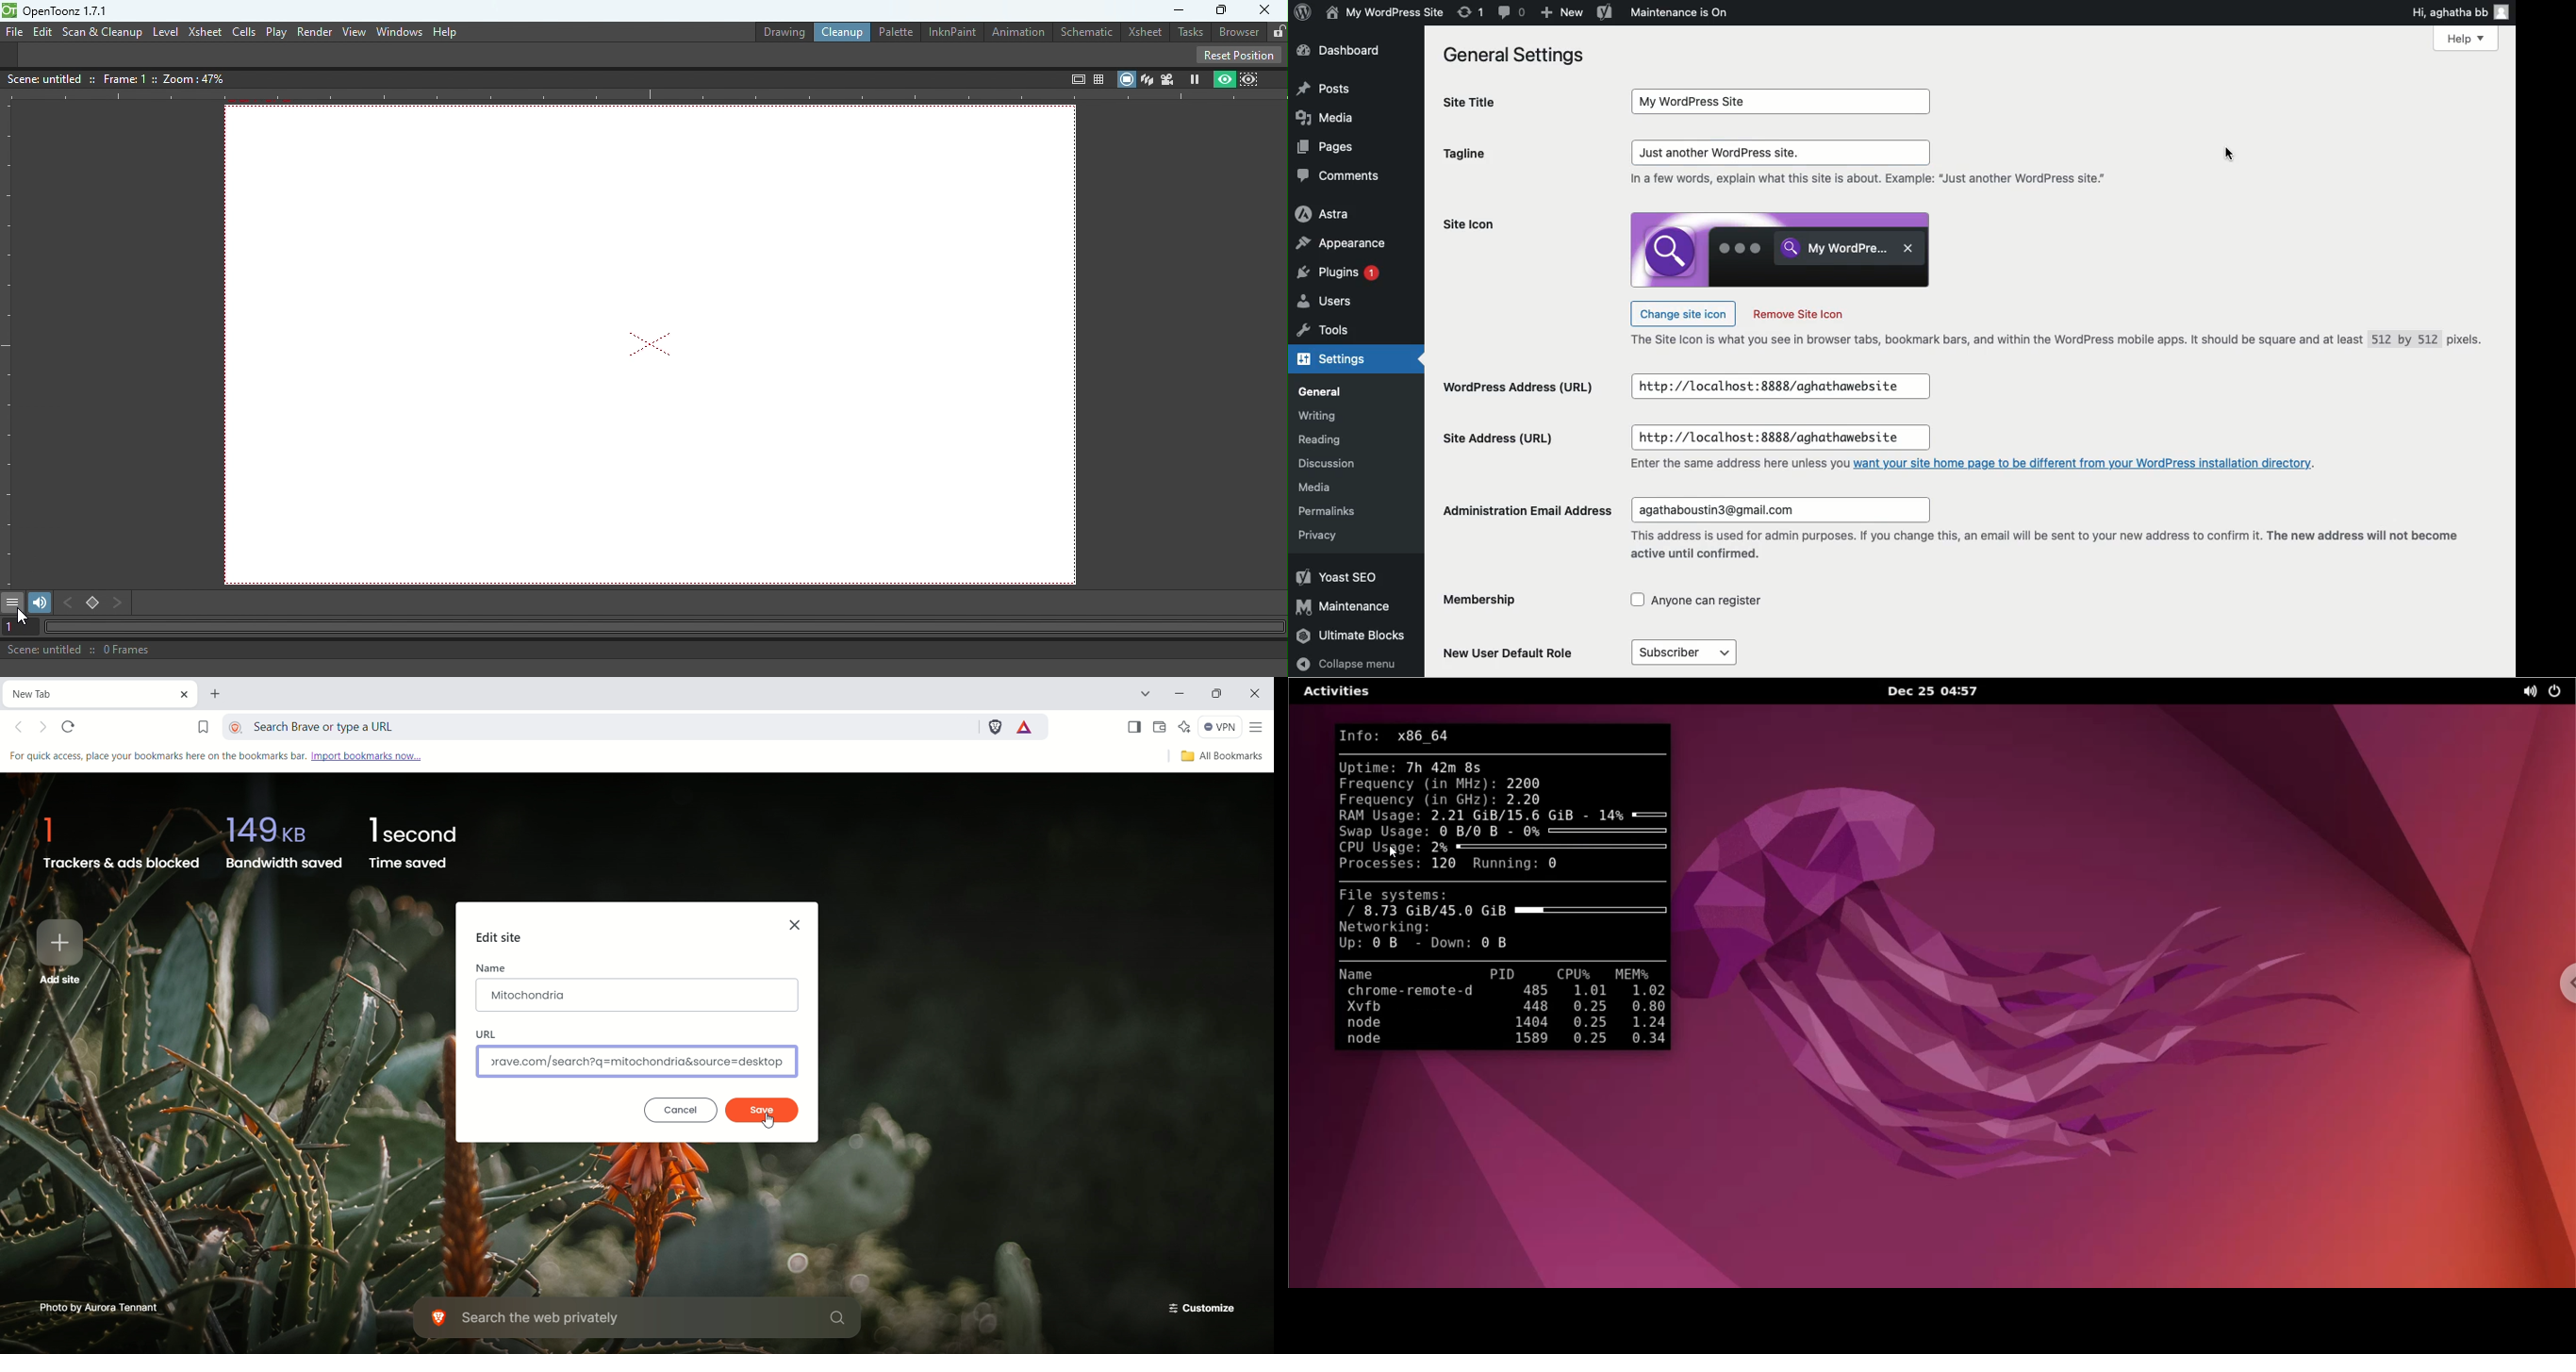  I want to click on close, so click(798, 922).